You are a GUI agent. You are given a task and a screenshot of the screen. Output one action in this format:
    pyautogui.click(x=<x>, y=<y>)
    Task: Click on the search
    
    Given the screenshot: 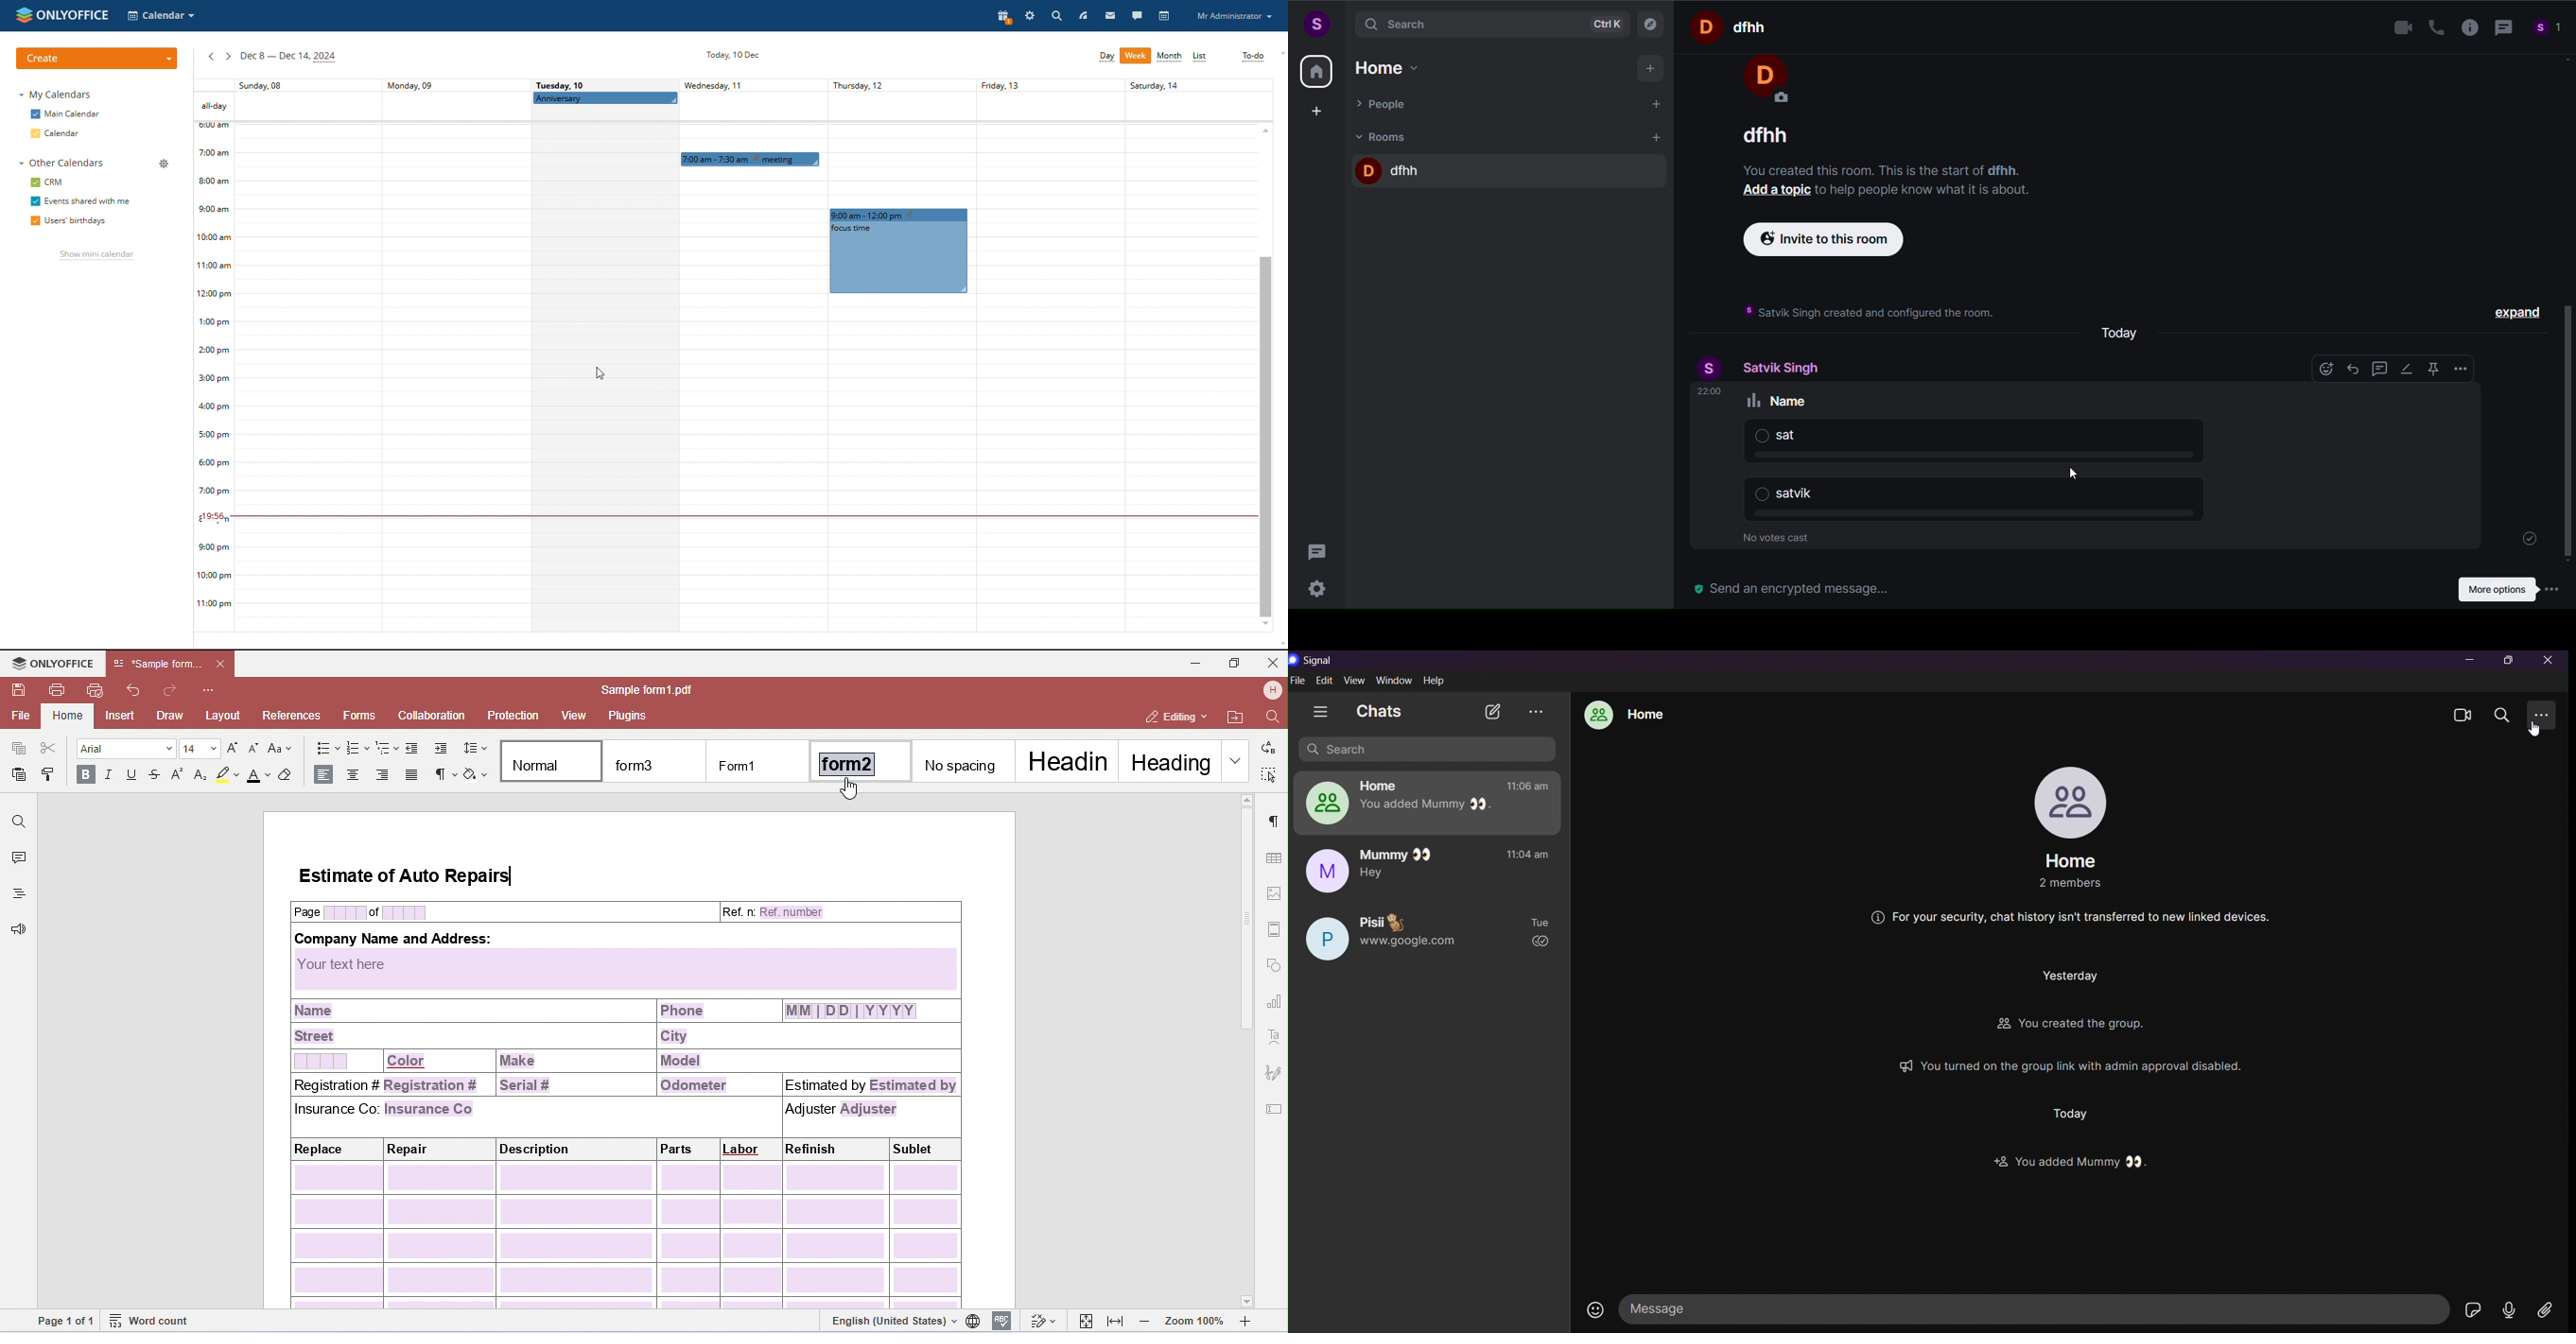 What is the action you would take?
    pyautogui.click(x=1055, y=15)
    